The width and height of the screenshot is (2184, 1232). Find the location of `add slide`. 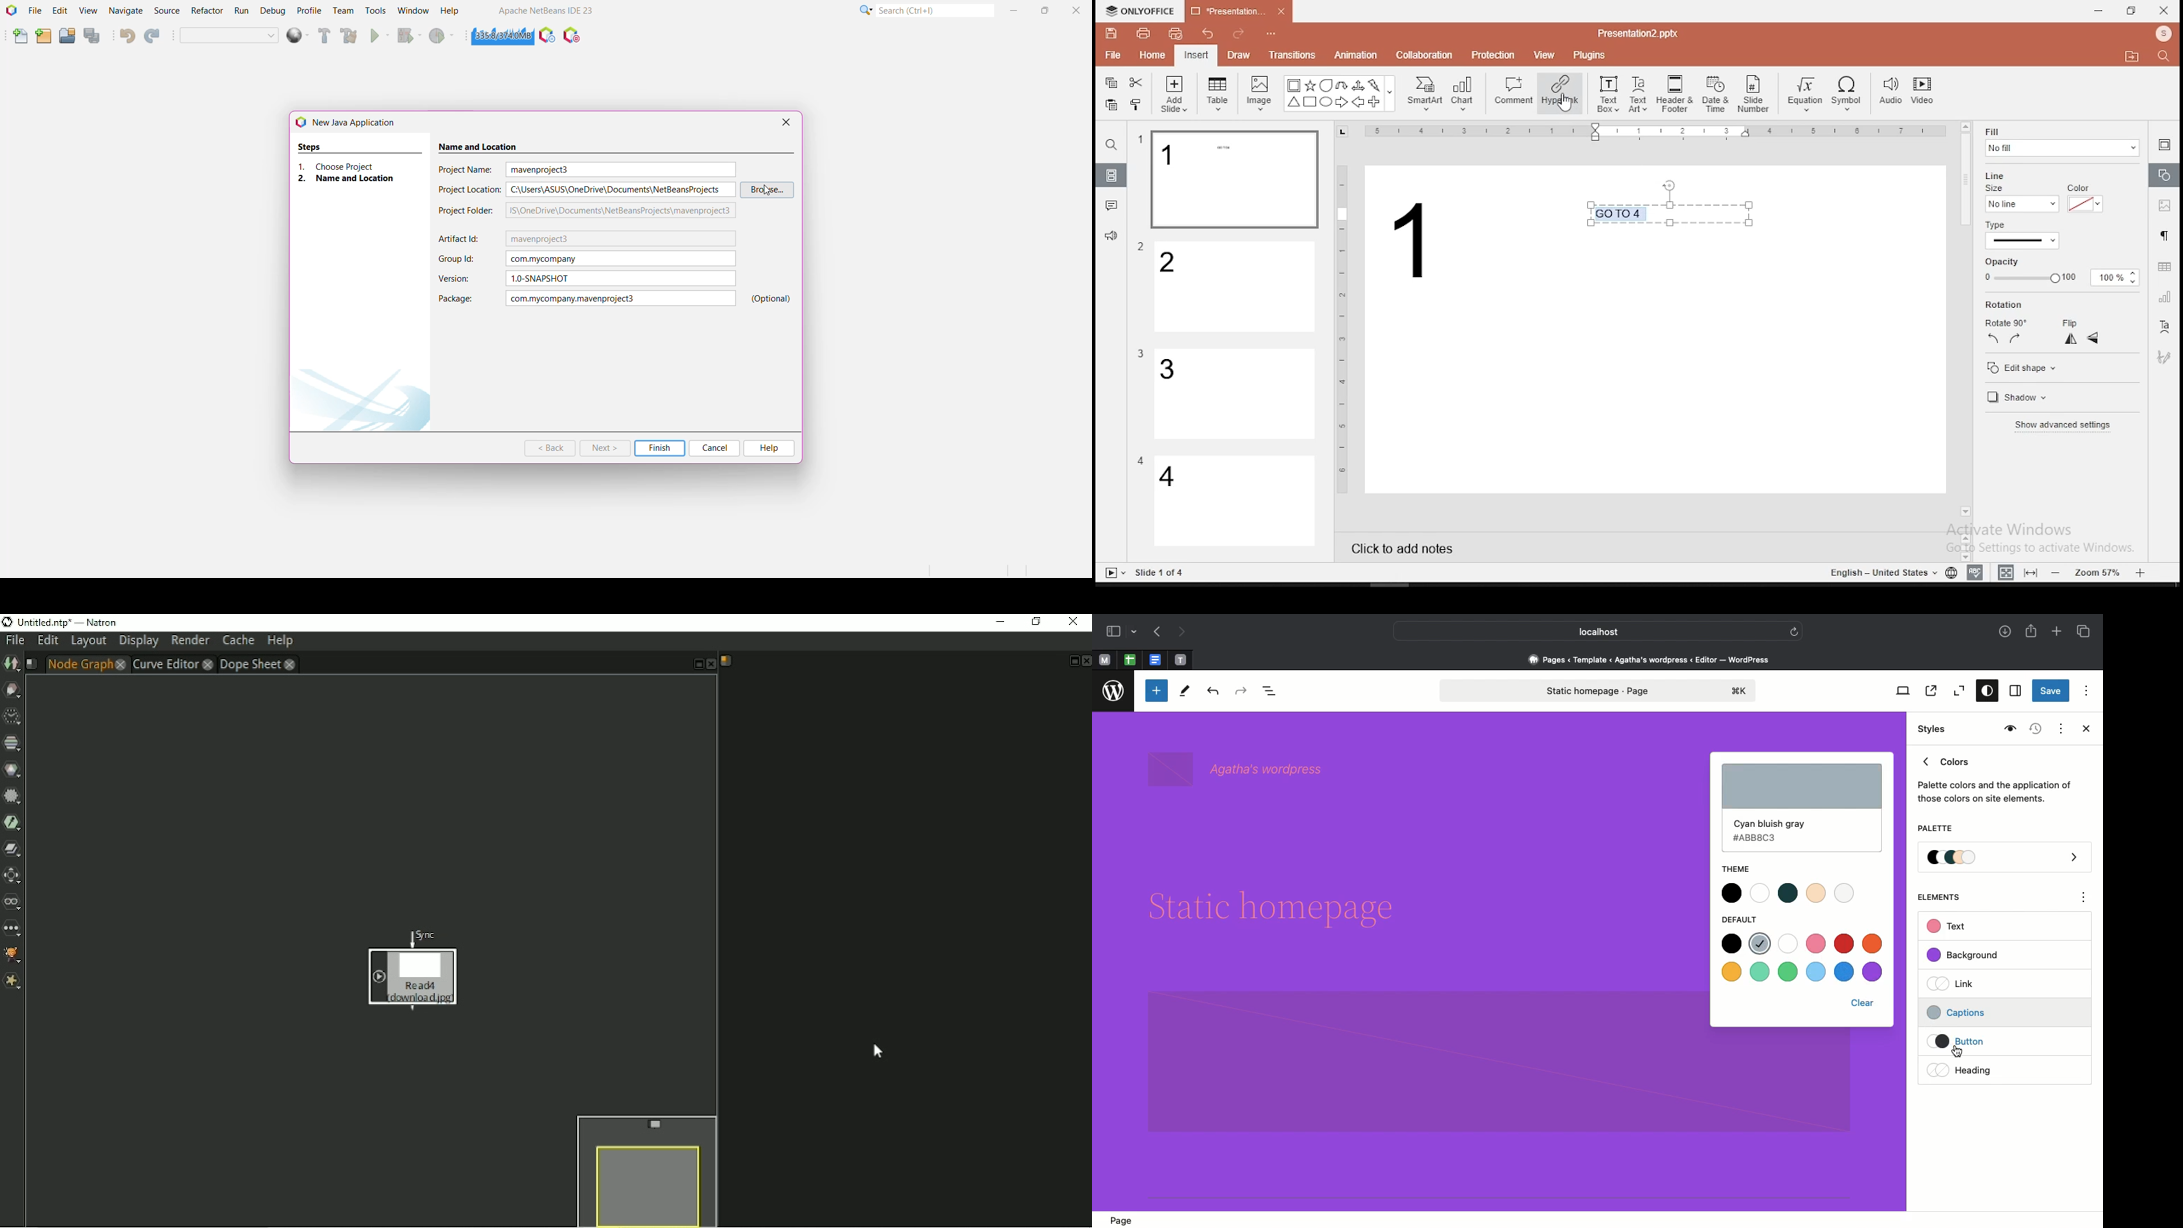

add slide is located at coordinates (1174, 94).